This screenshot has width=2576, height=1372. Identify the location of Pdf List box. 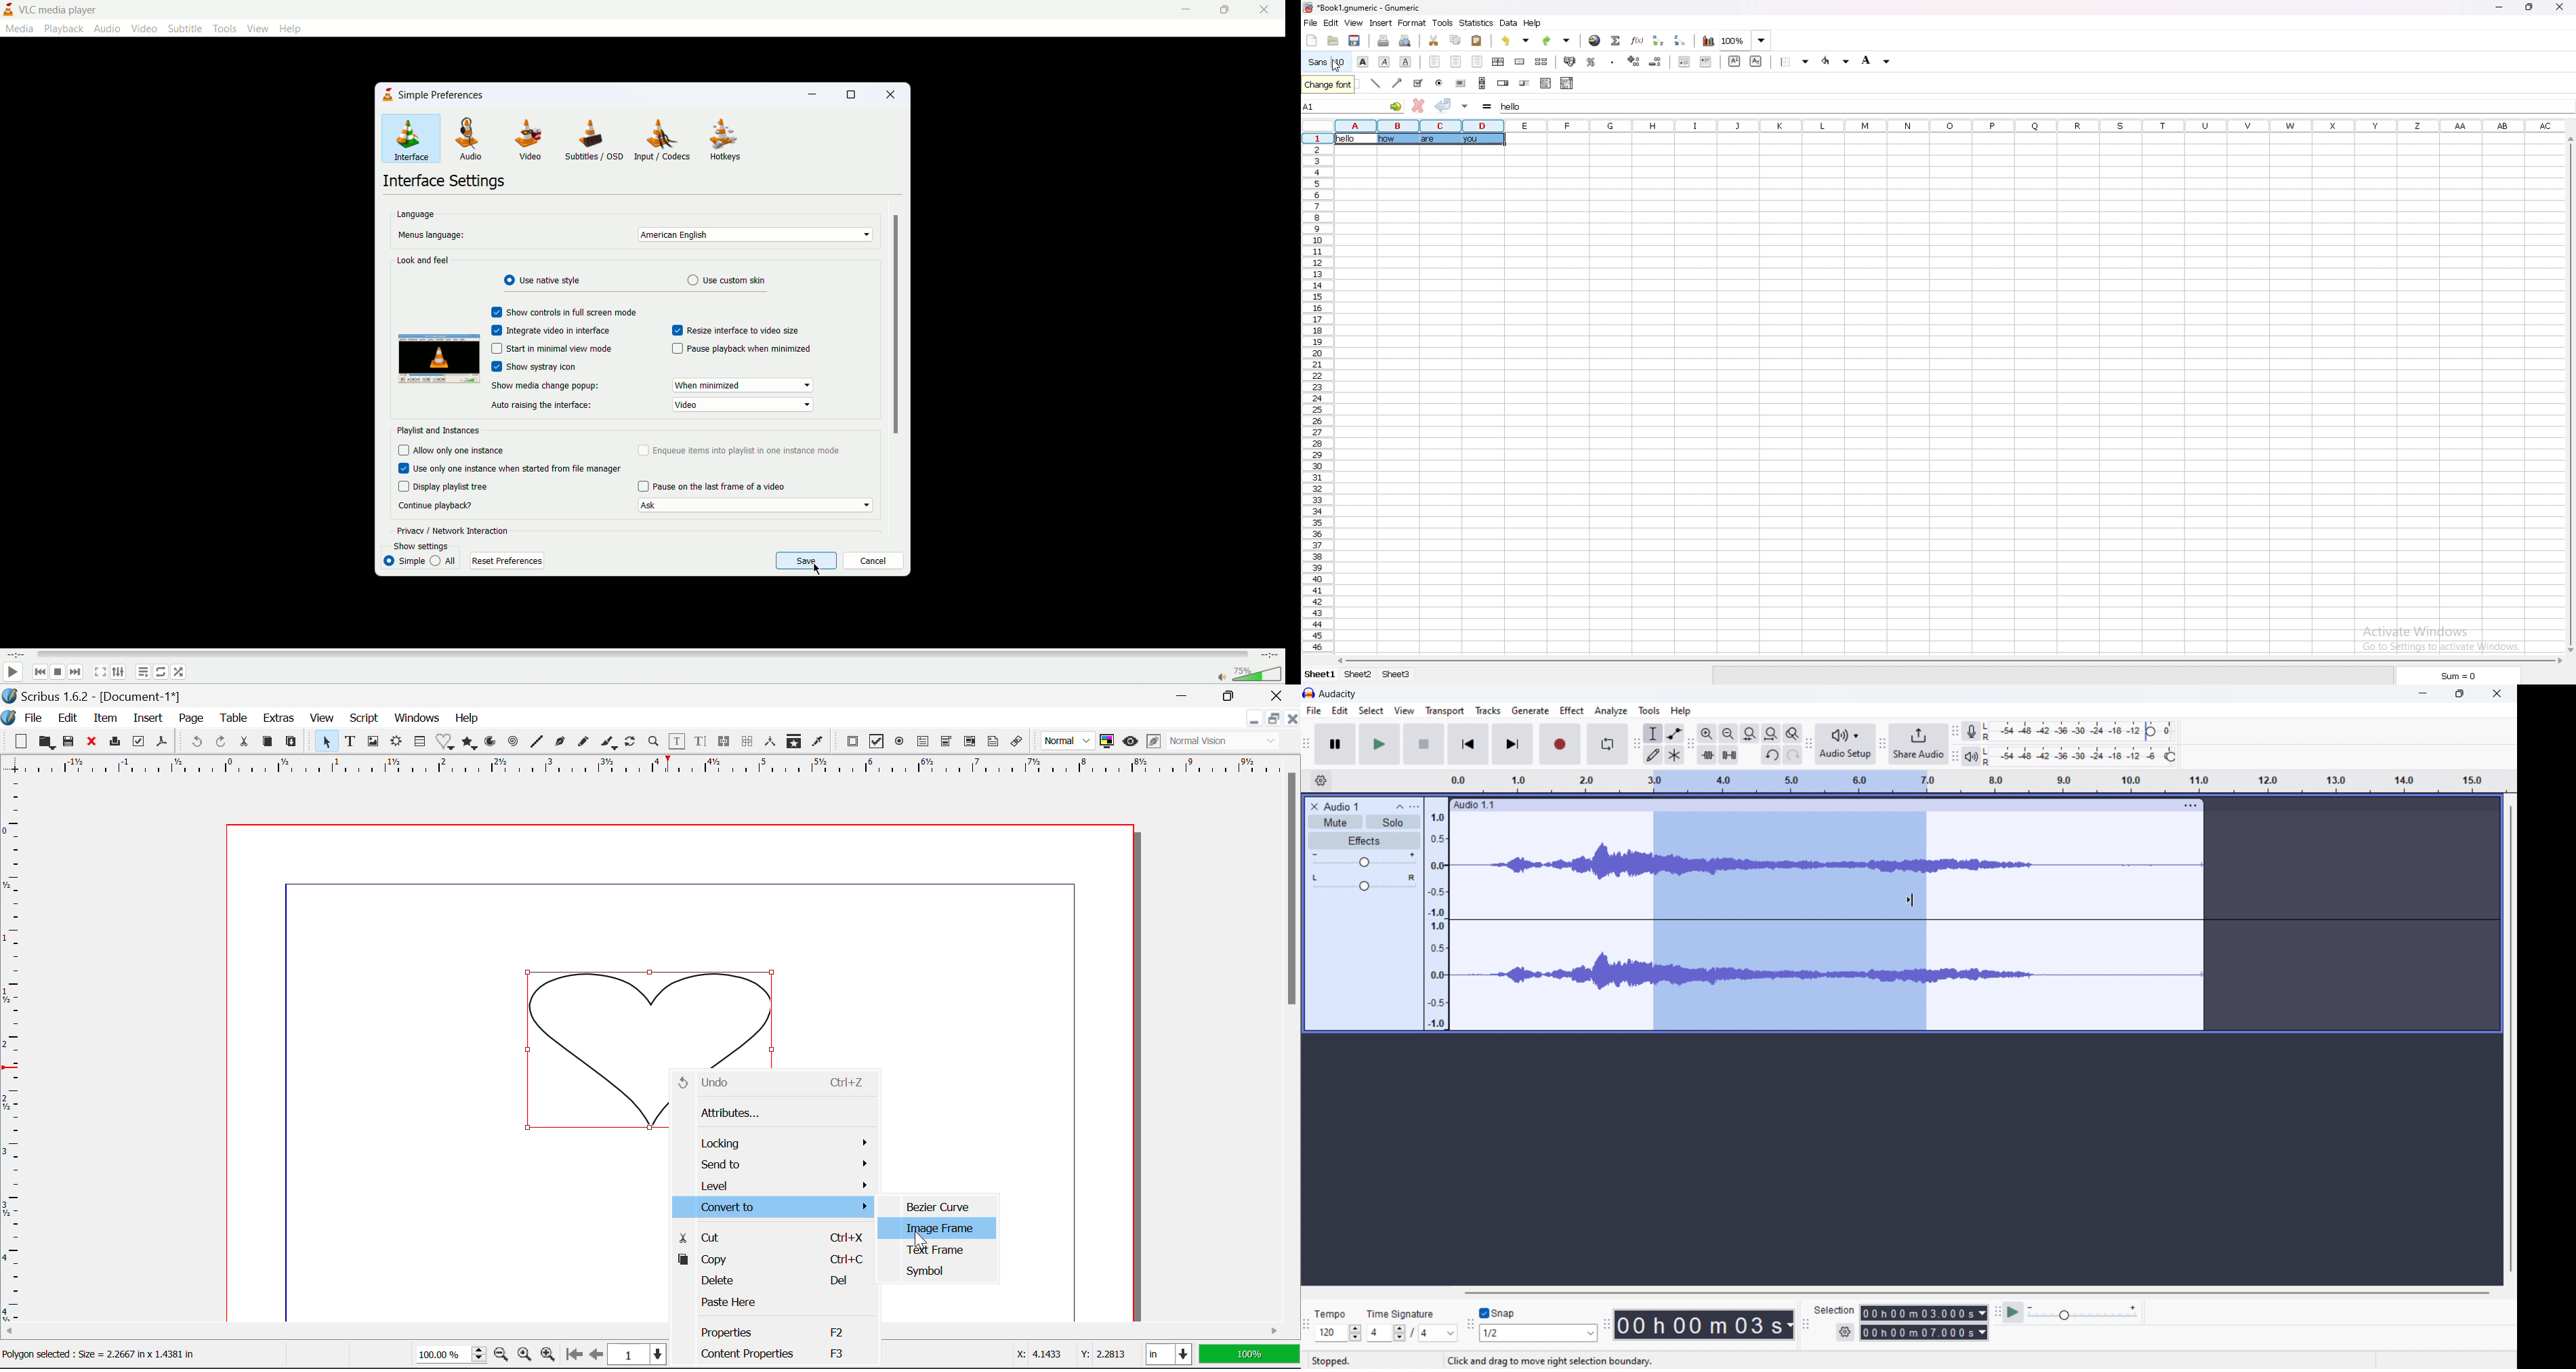
(971, 743).